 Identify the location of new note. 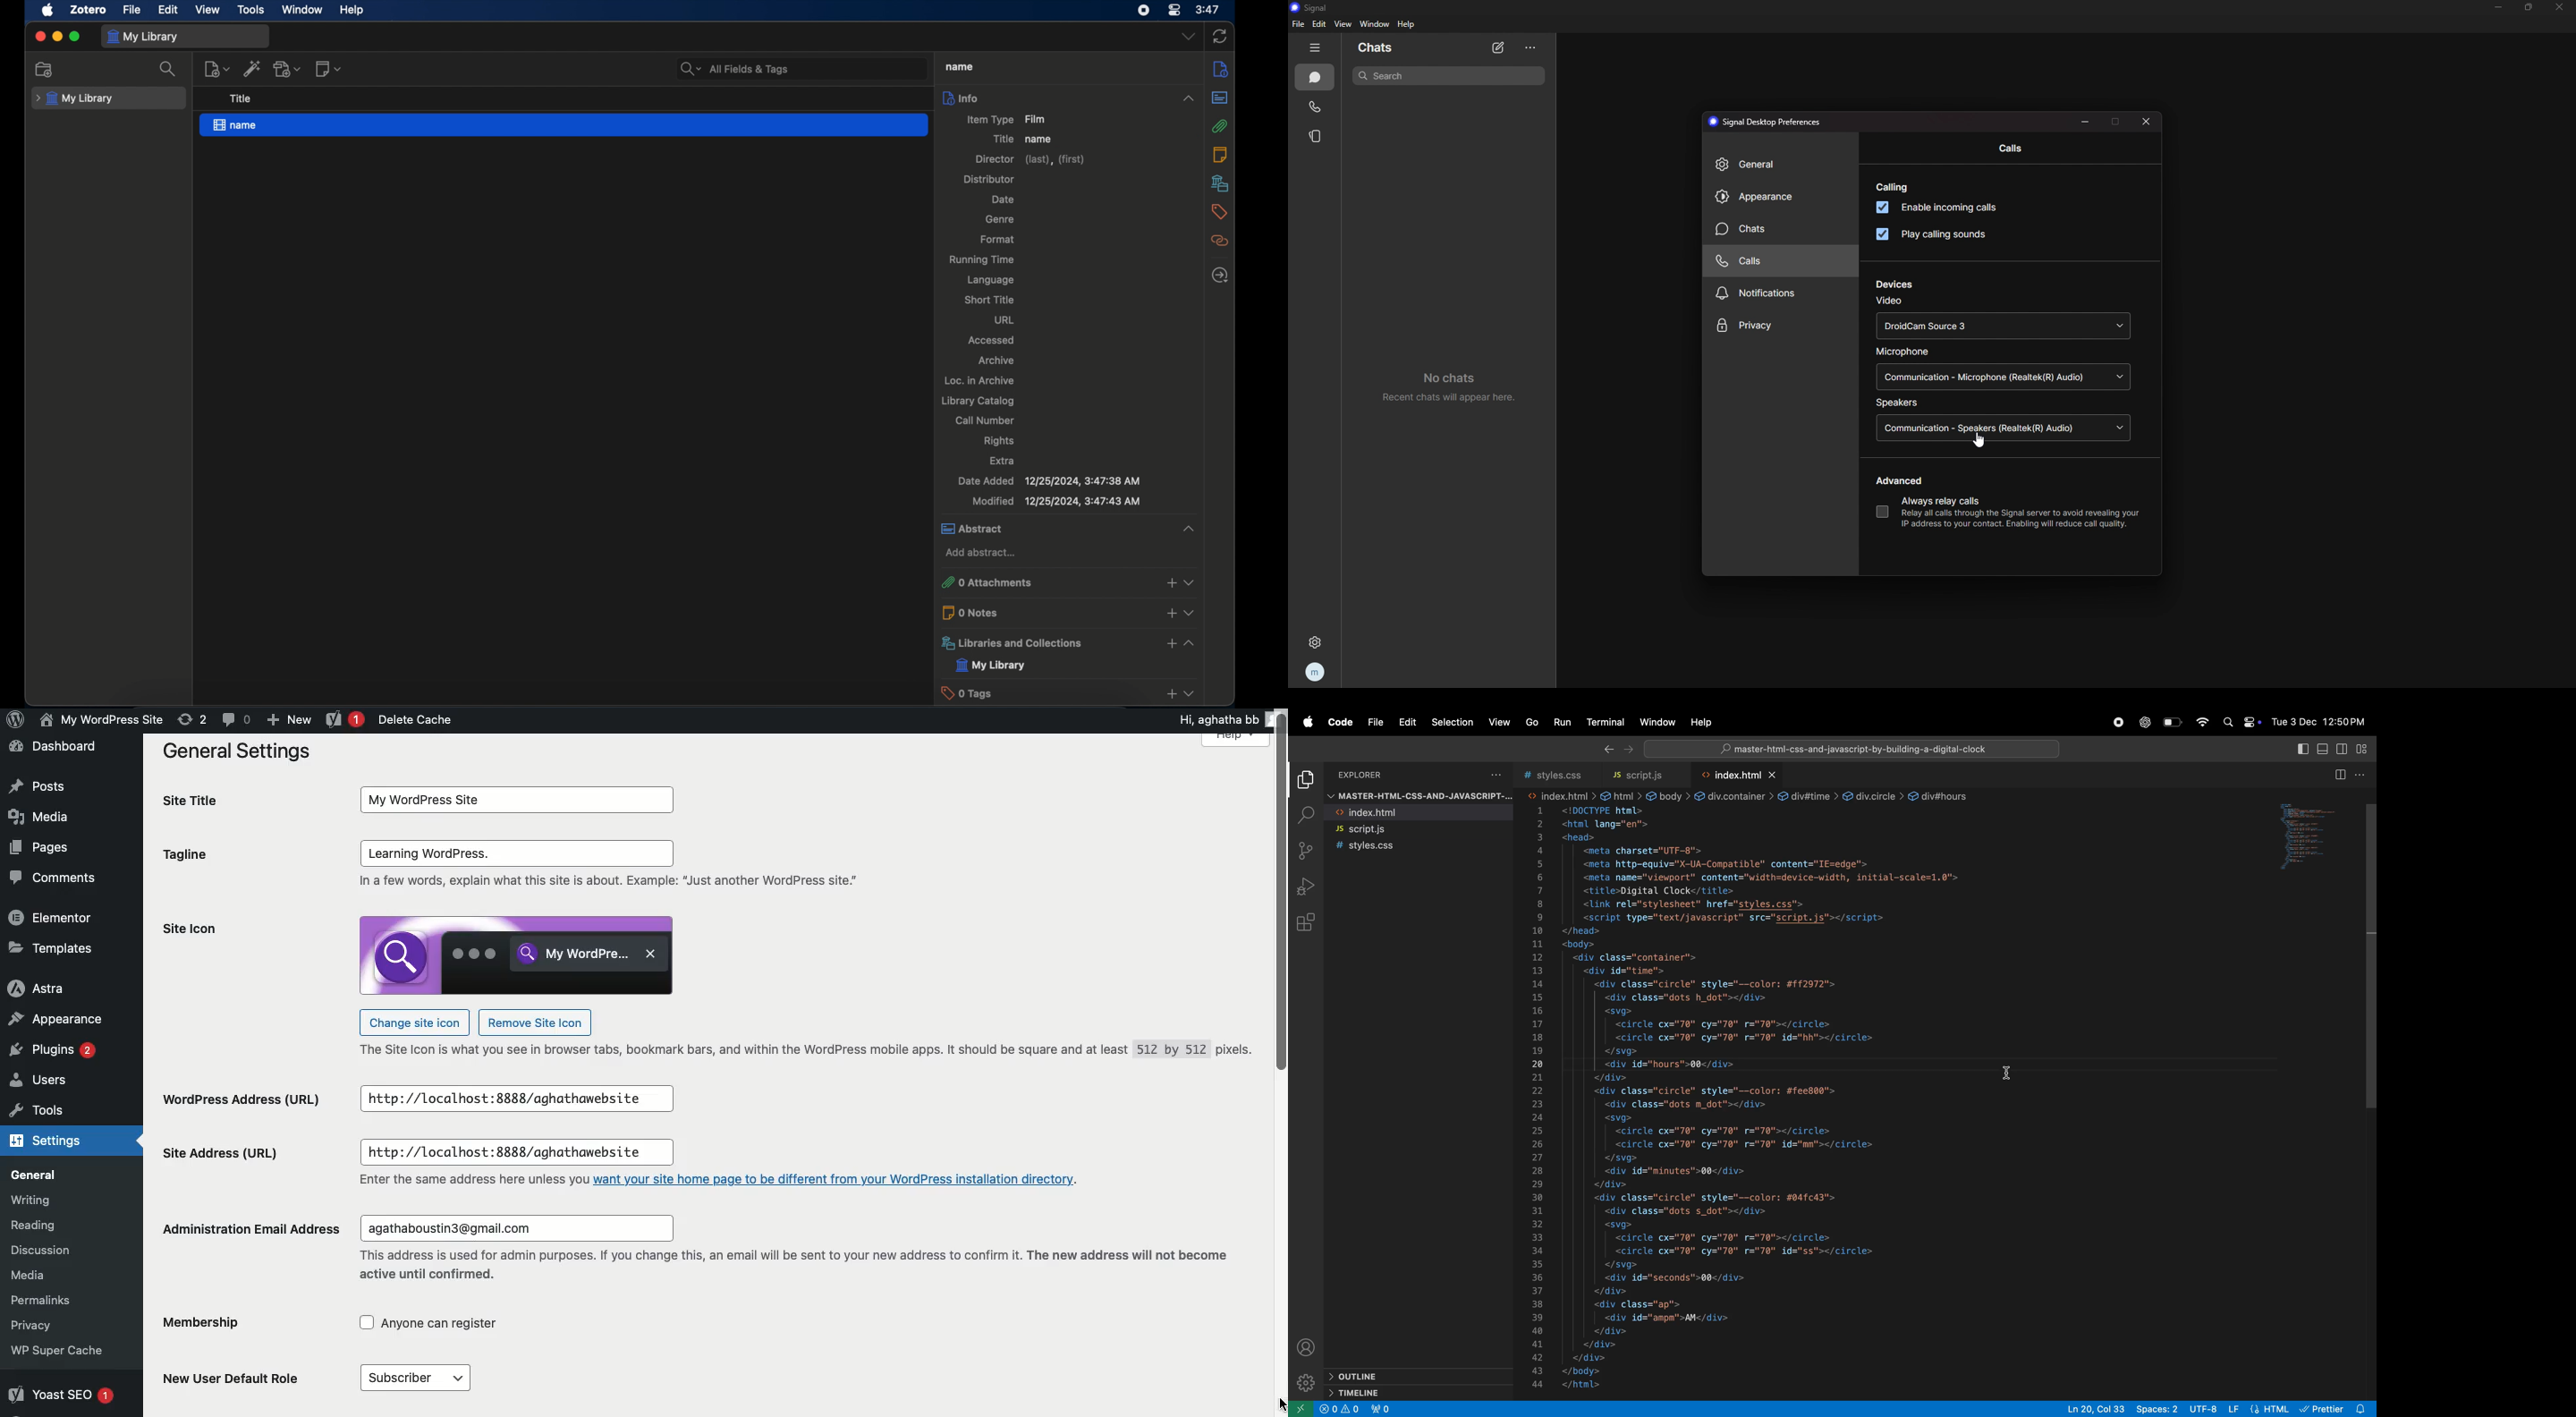
(330, 70).